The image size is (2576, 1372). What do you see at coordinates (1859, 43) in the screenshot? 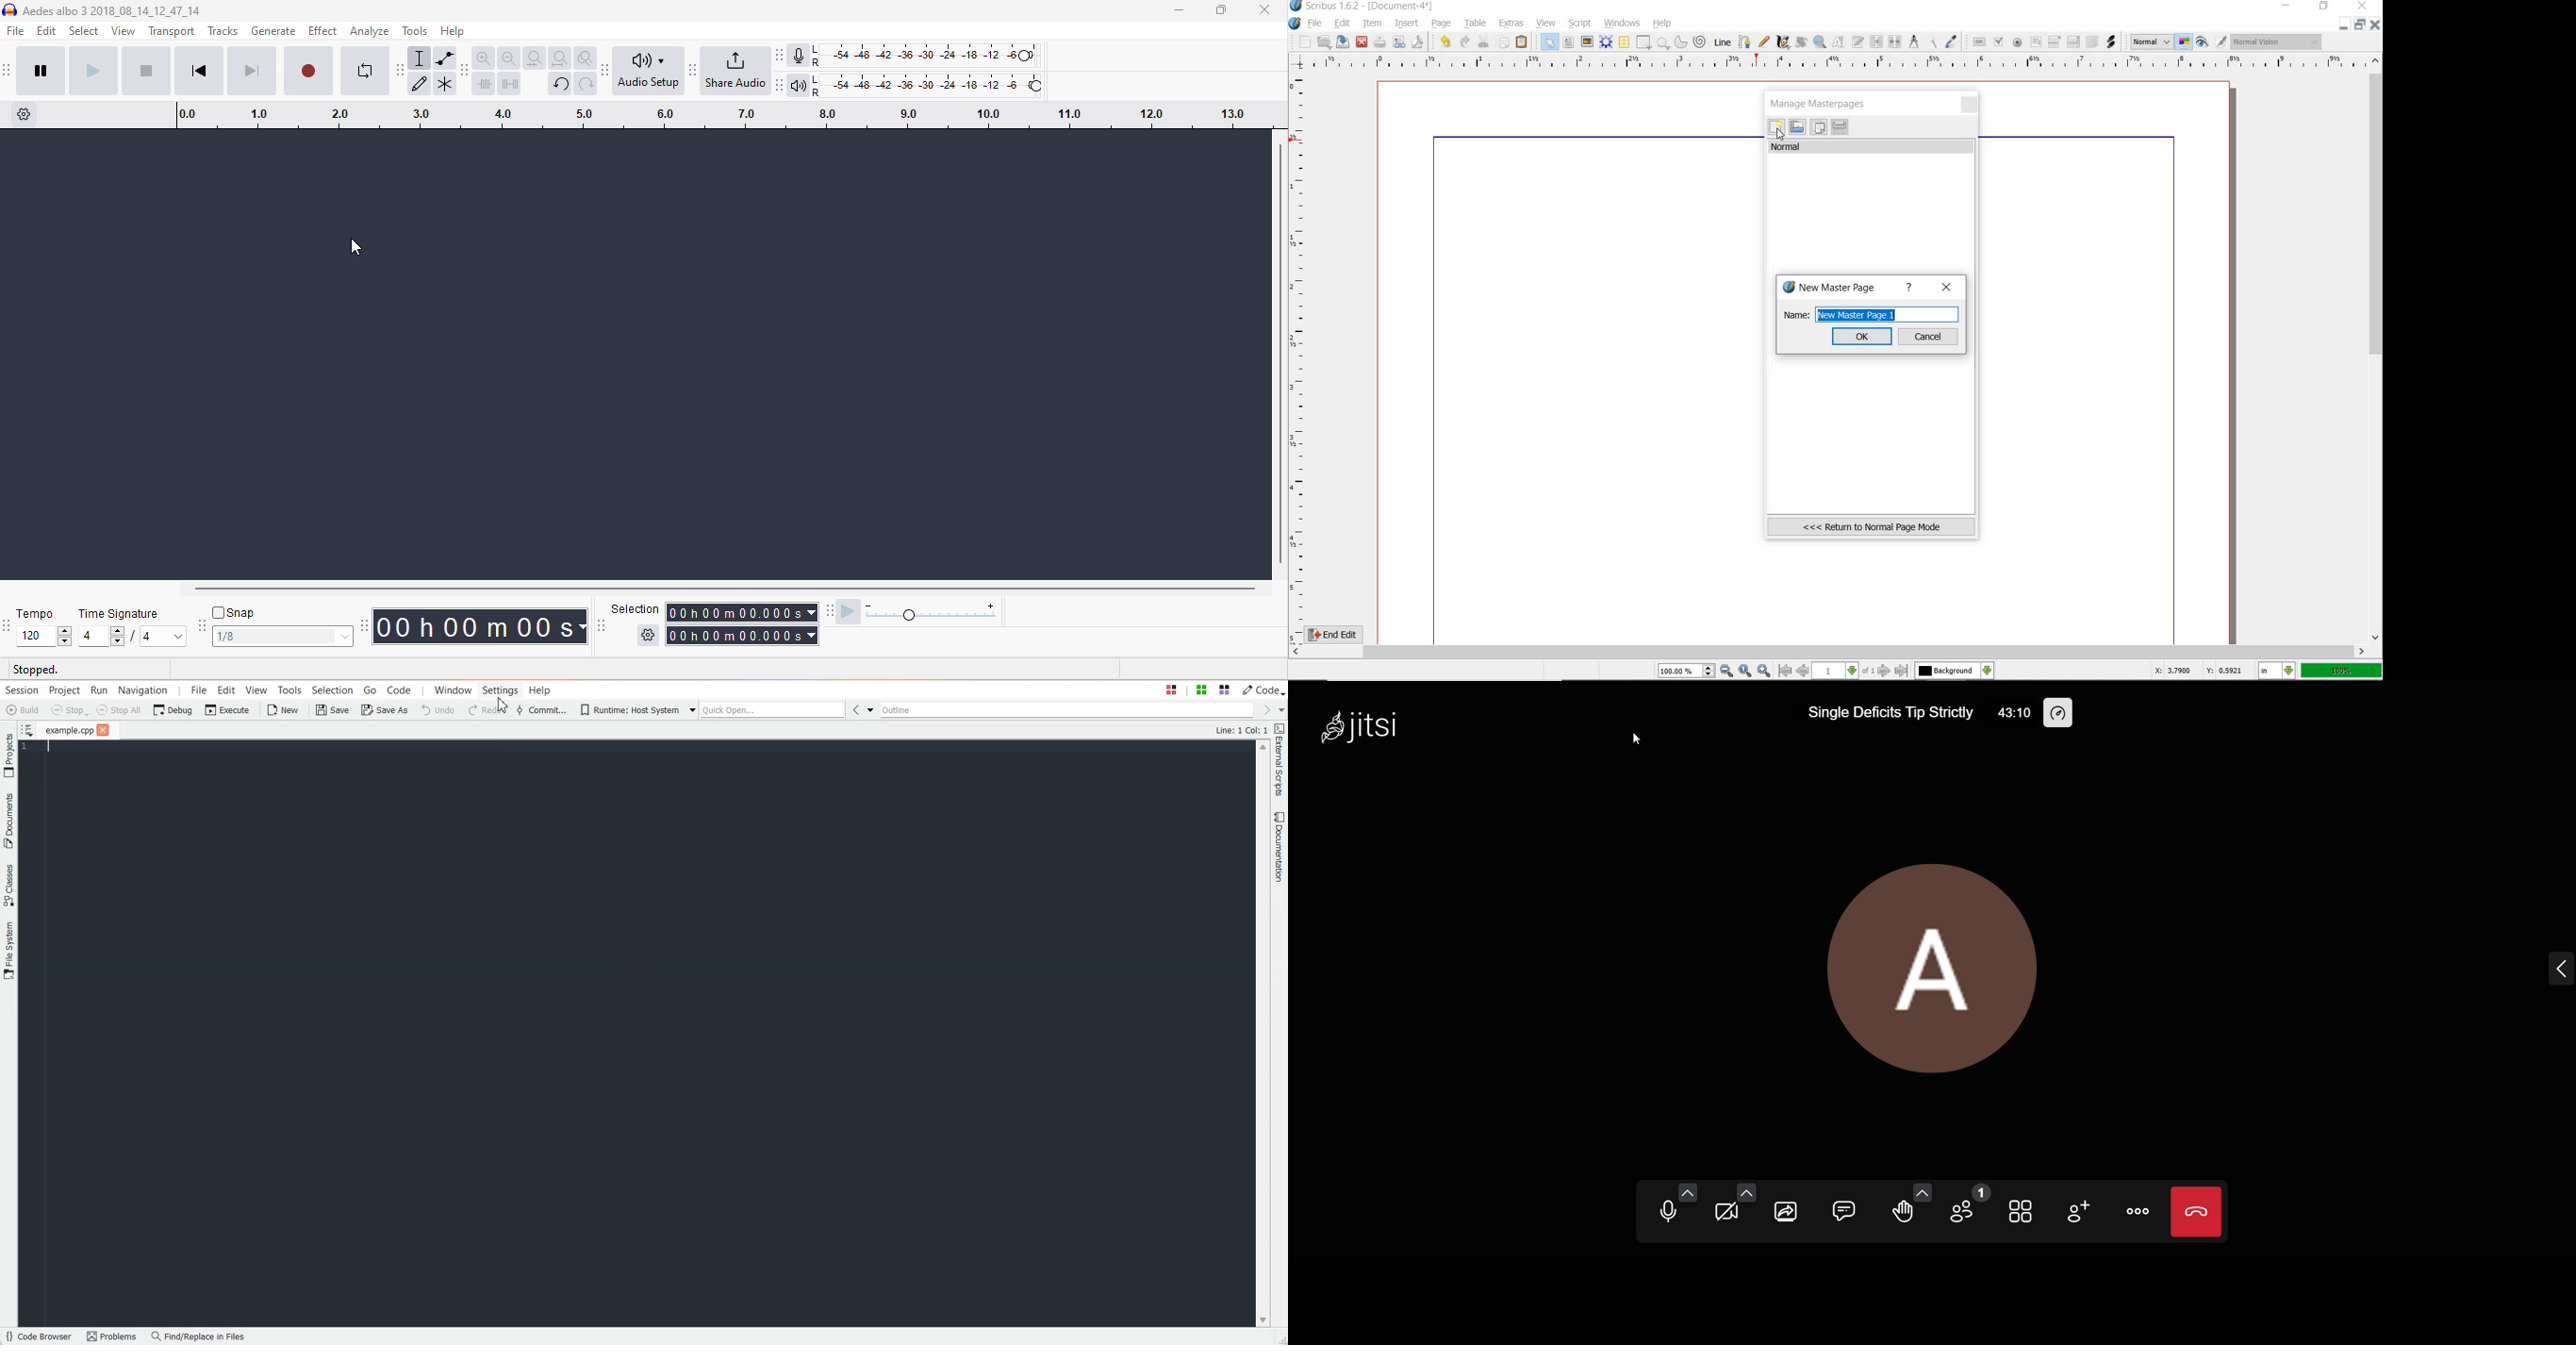
I see `edit text with story editor` at bounding box center [1859, 43].